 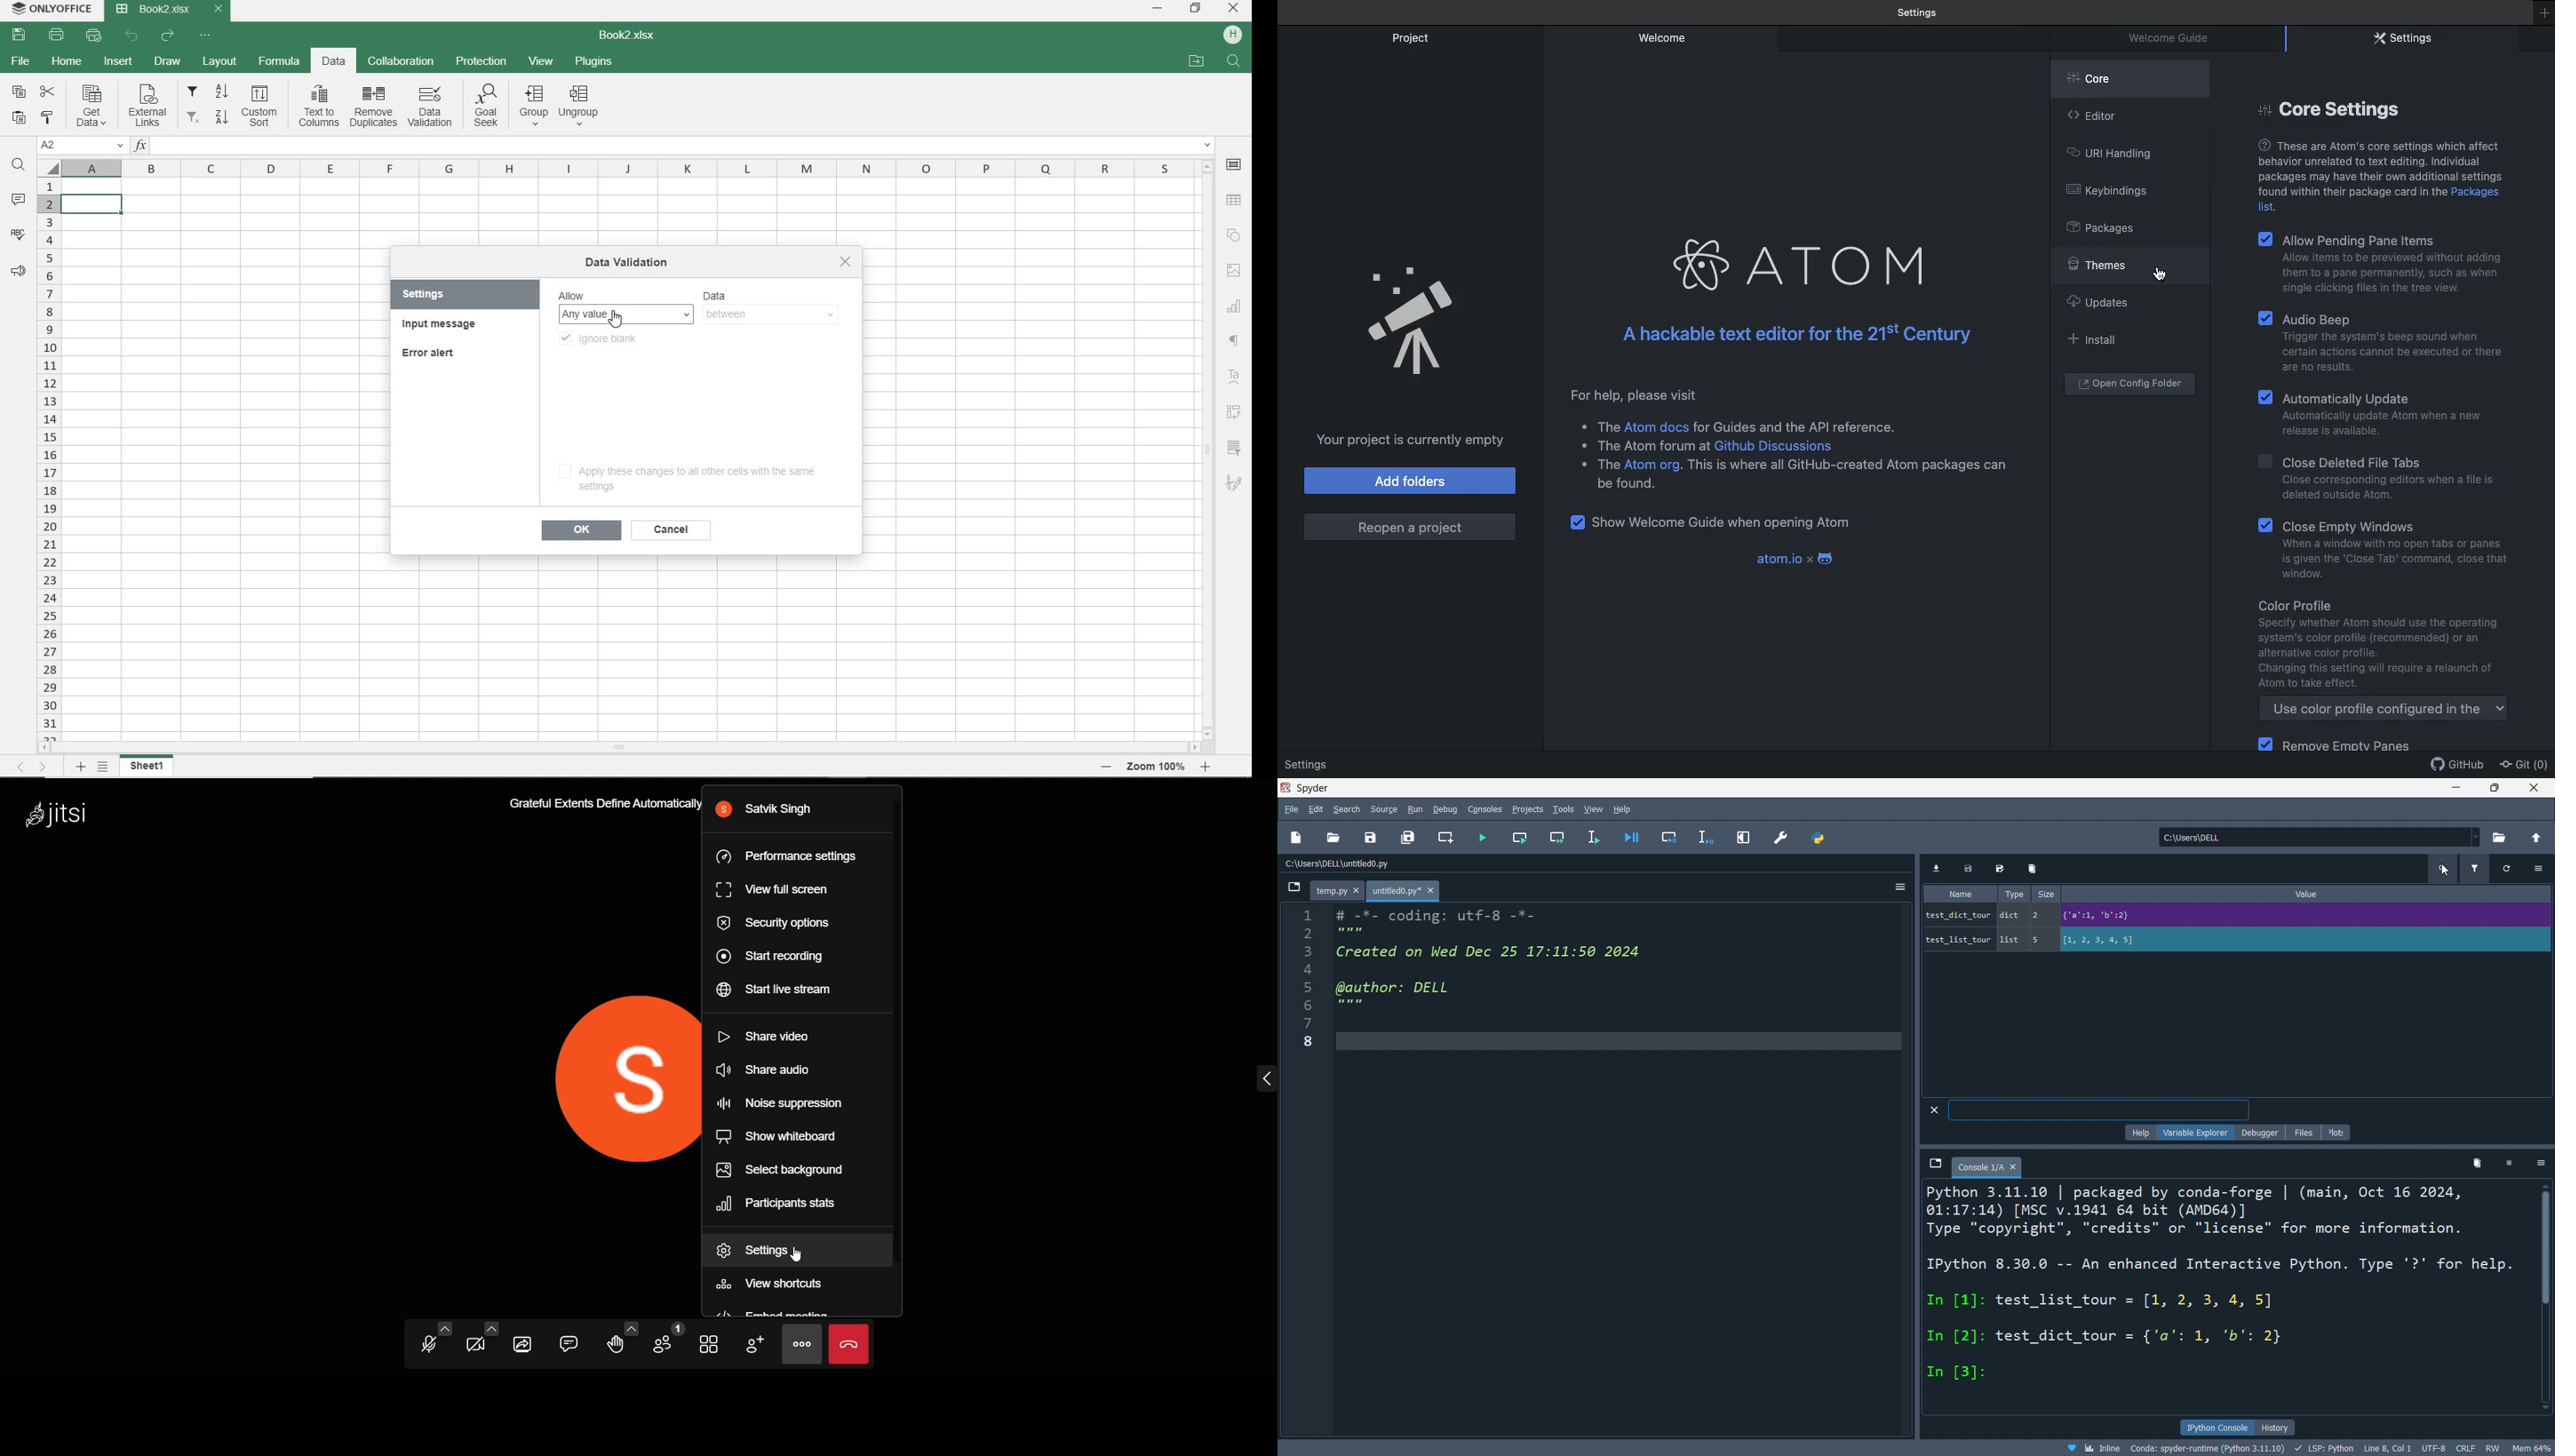 What do you see at coordinates (320, 105) in the screenshot?
I see `text to columns` at bounding box center [320, 105].